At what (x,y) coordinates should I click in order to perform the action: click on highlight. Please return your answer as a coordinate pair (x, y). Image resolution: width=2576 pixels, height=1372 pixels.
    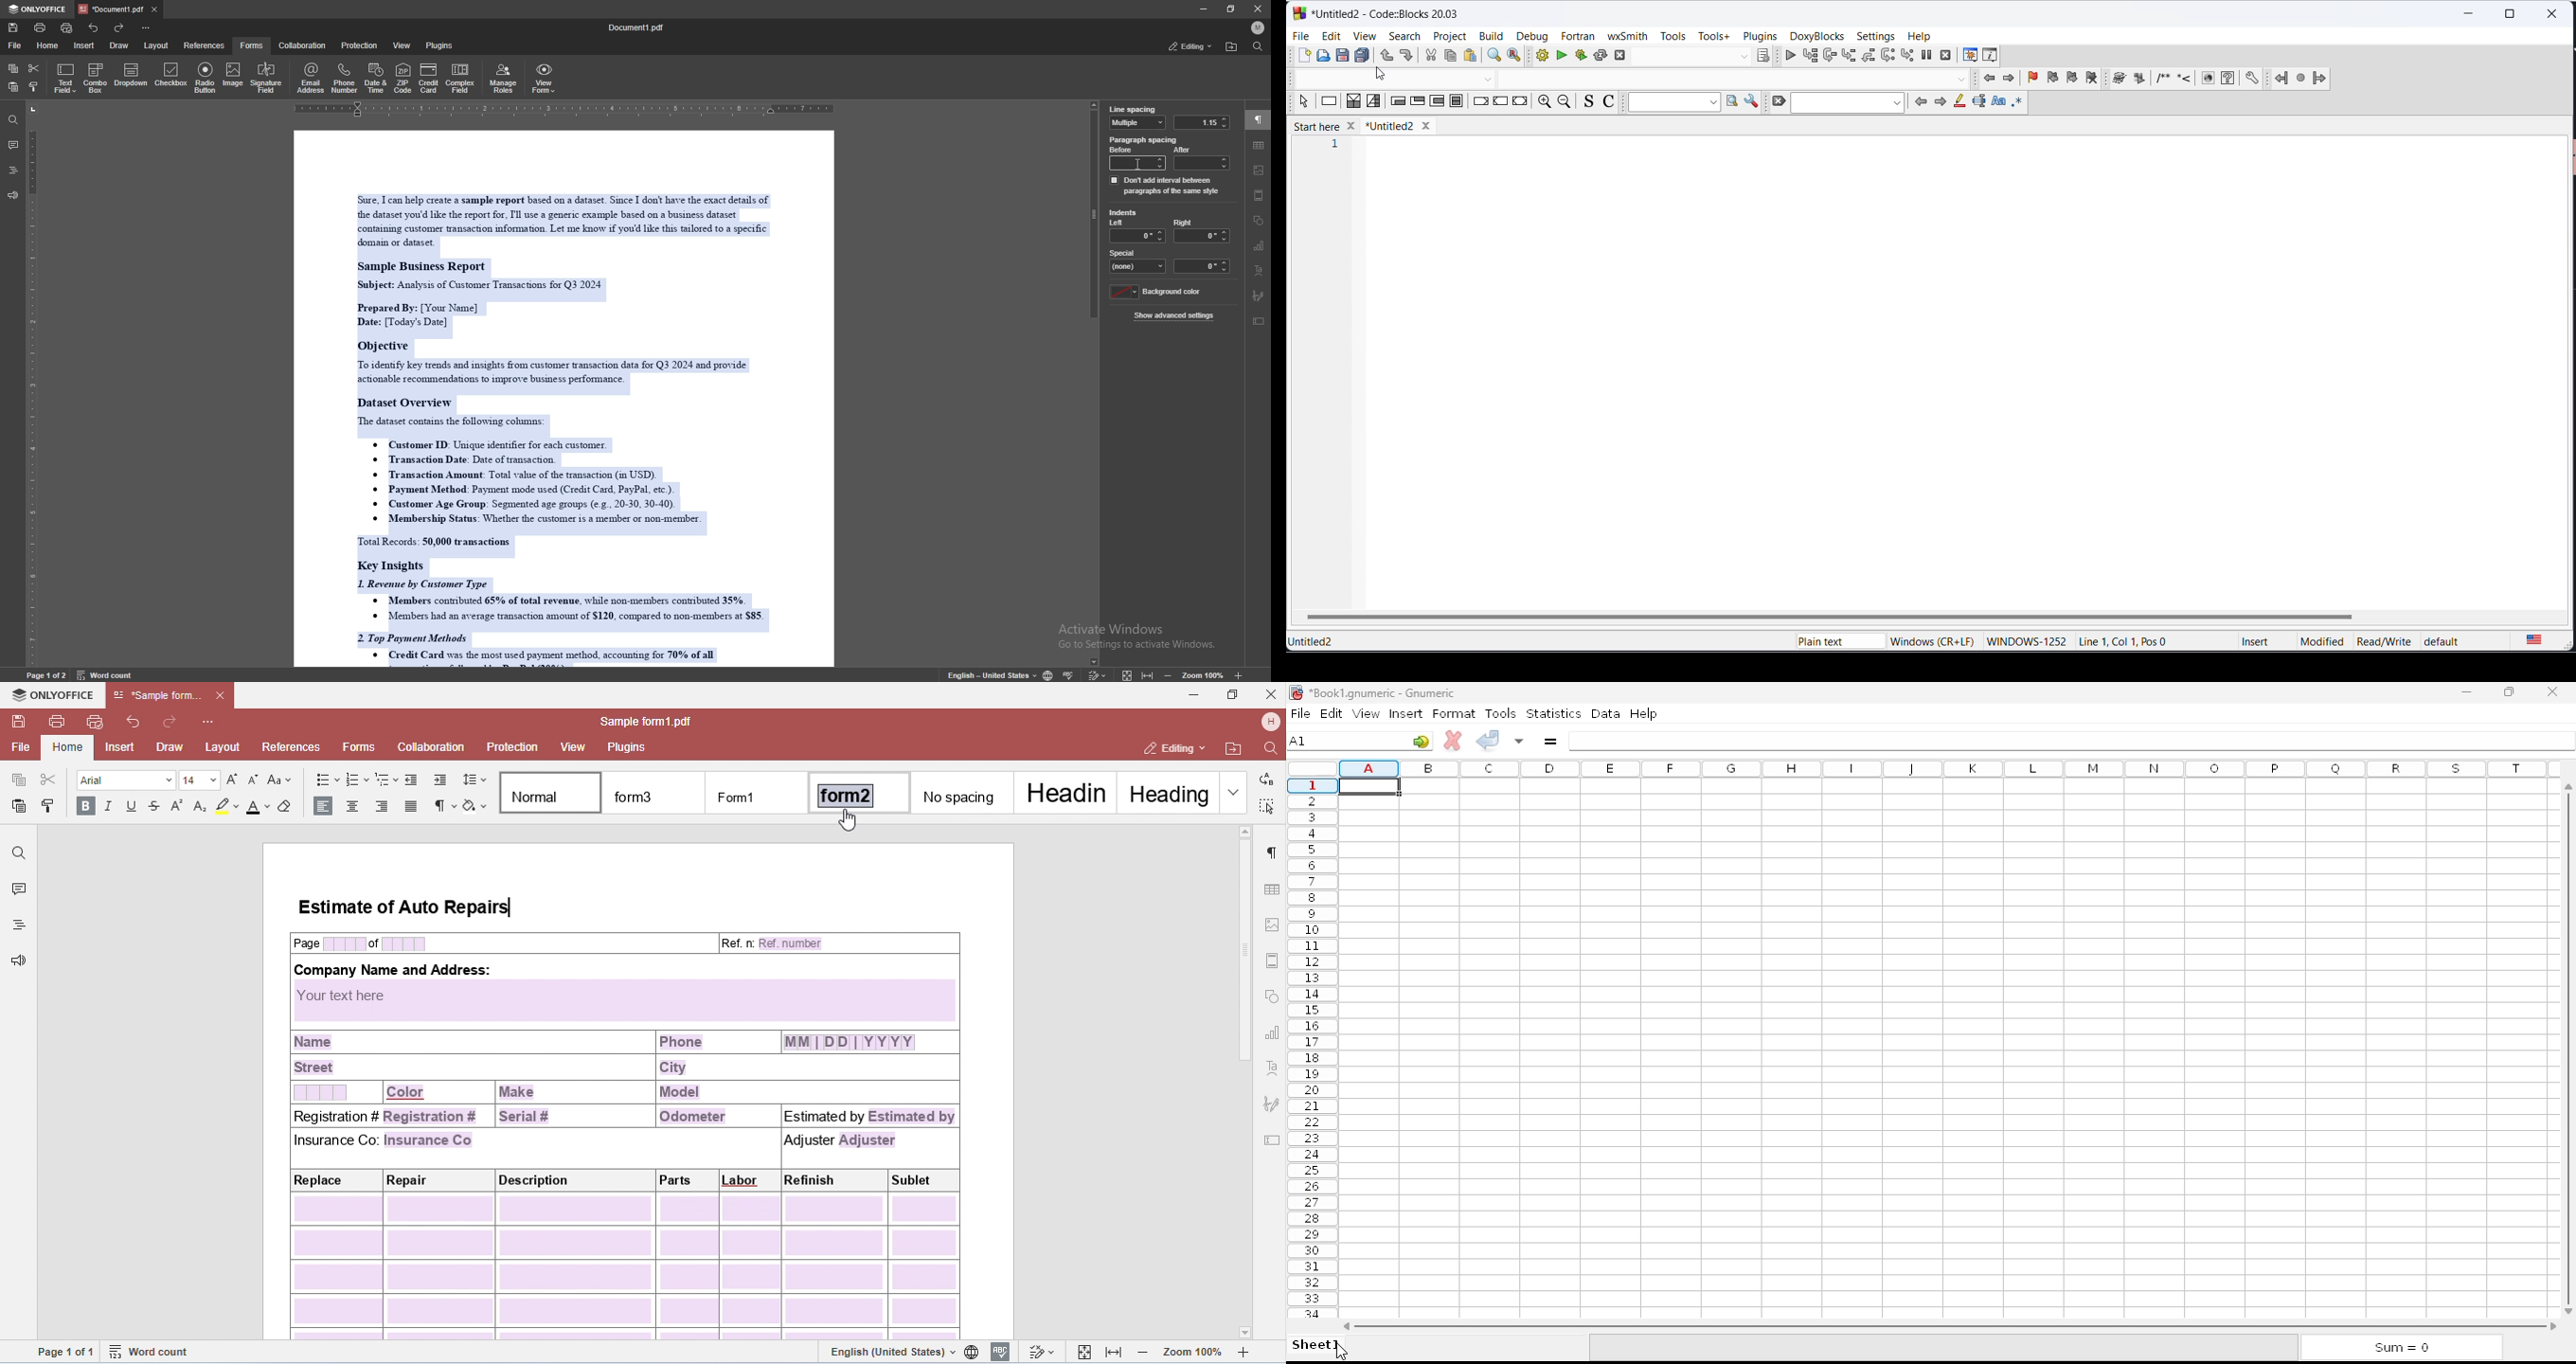
    Looking at the image, I should click on (1960, 104).